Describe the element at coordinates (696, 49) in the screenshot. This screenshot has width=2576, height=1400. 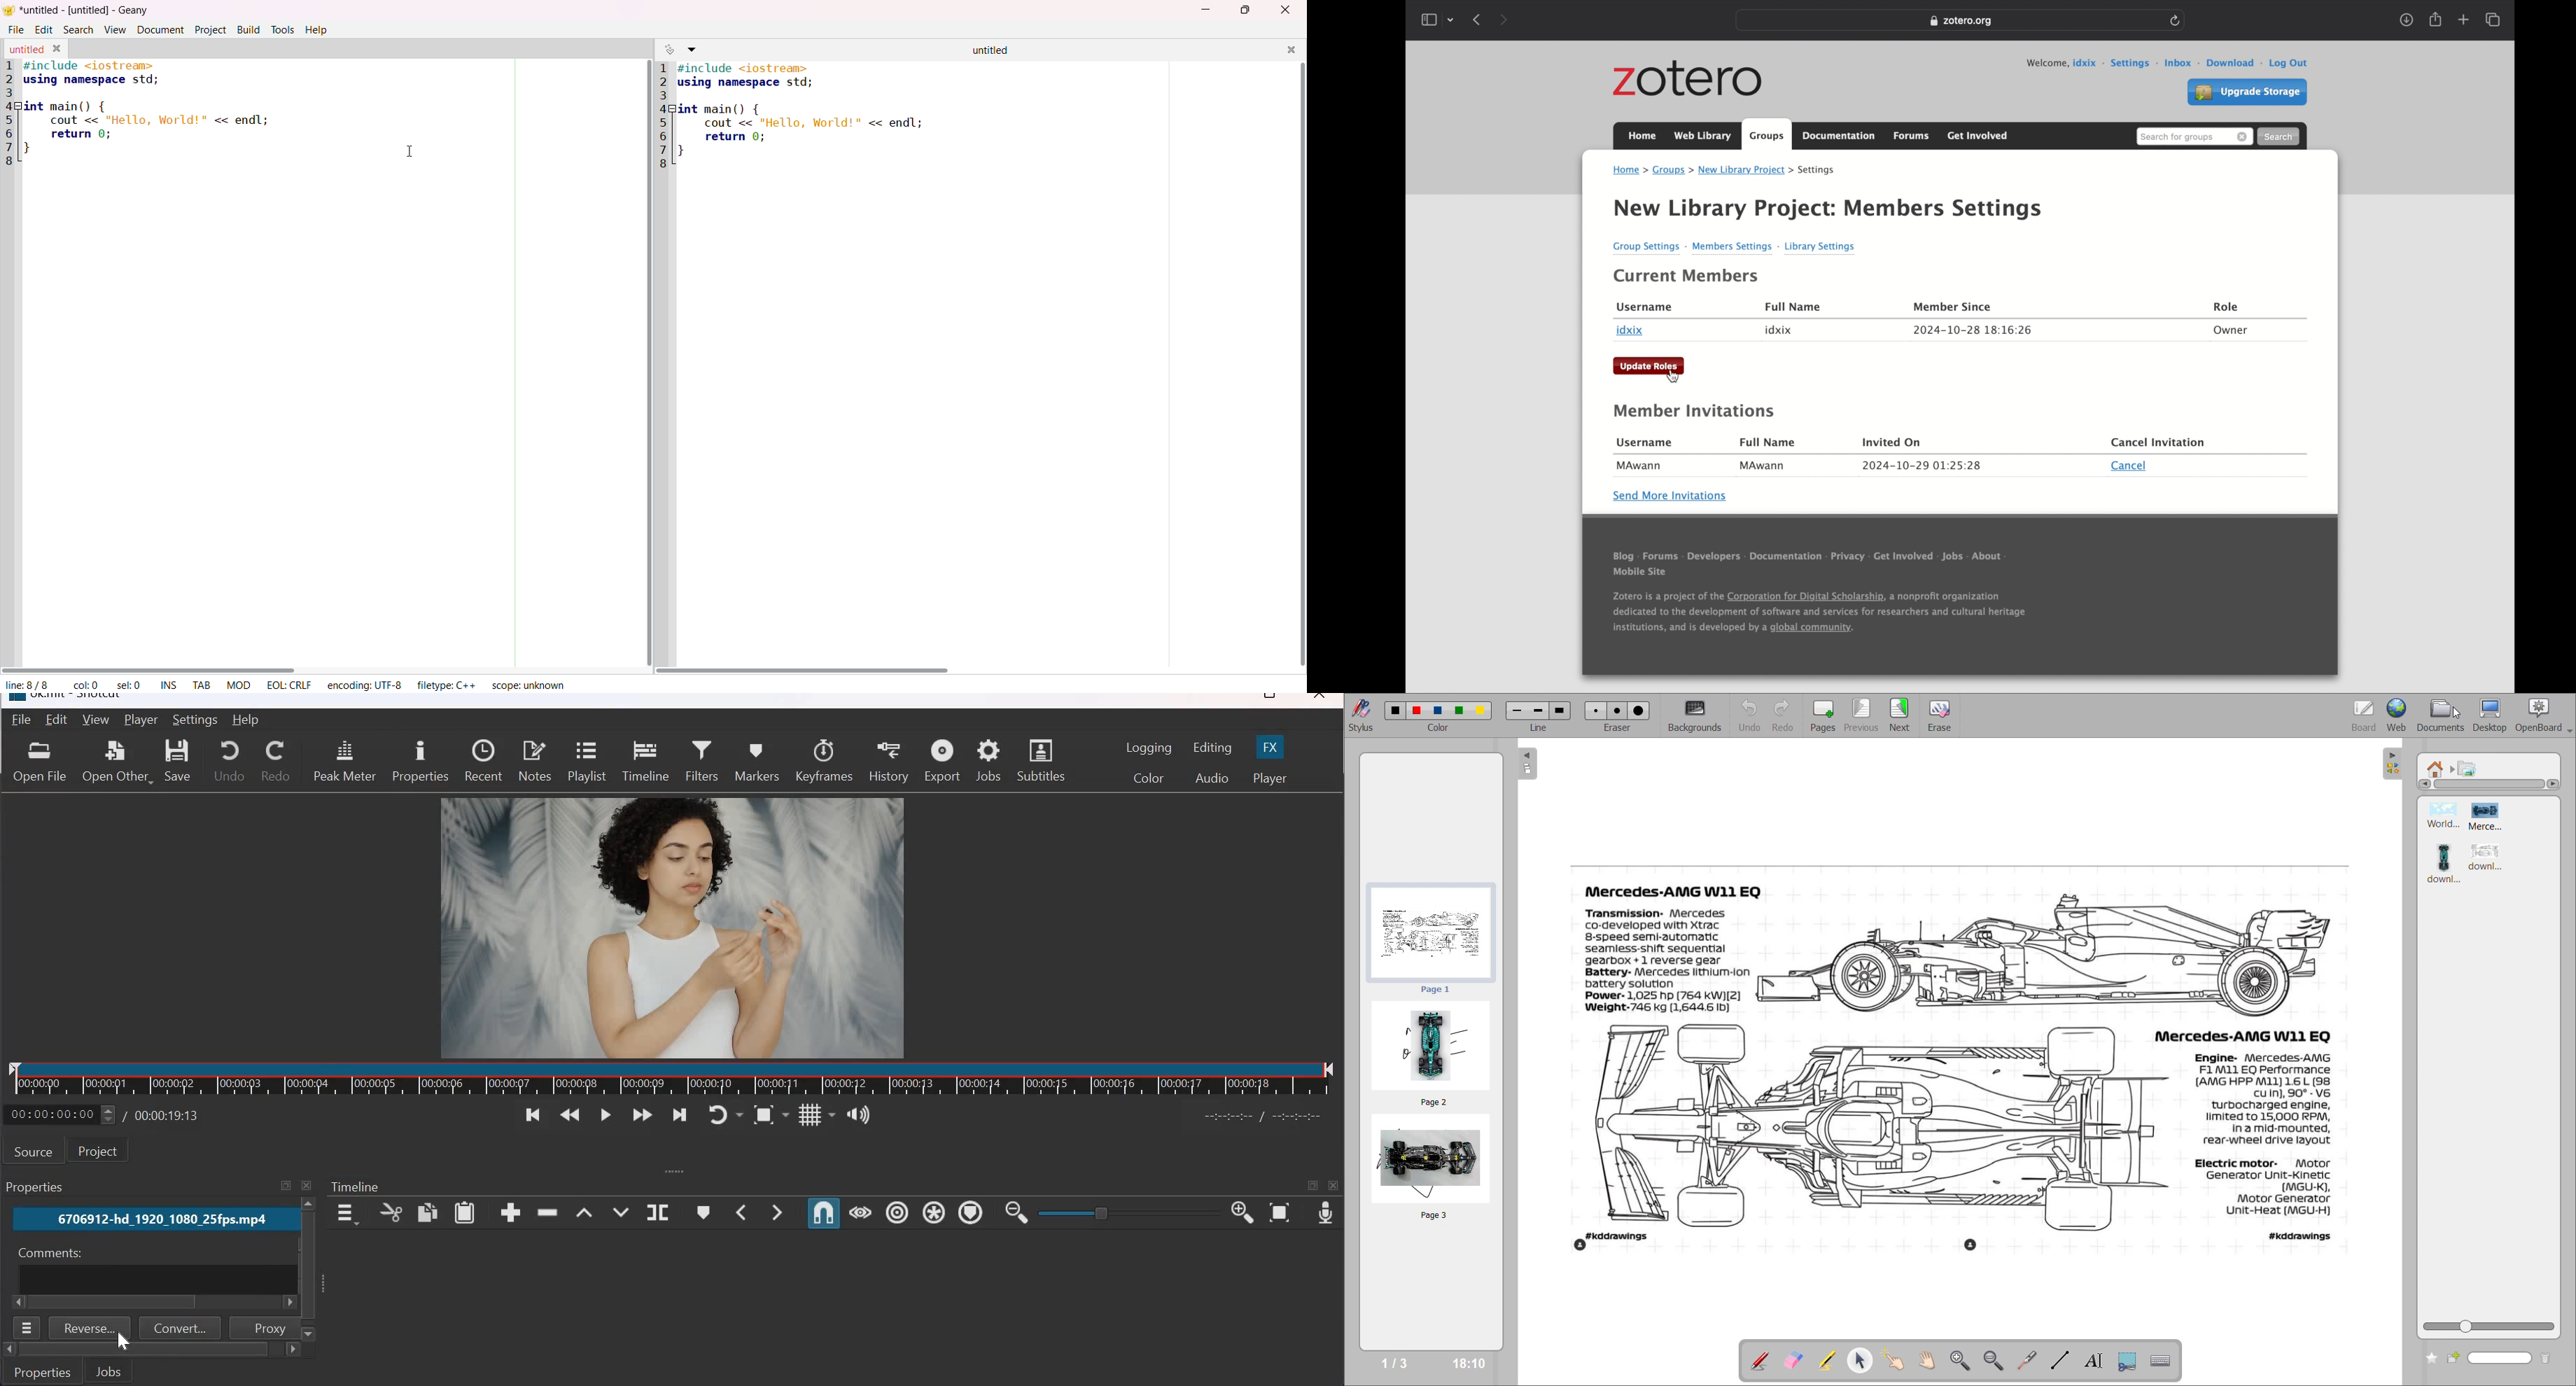
I see `tab dropdown` at that location.